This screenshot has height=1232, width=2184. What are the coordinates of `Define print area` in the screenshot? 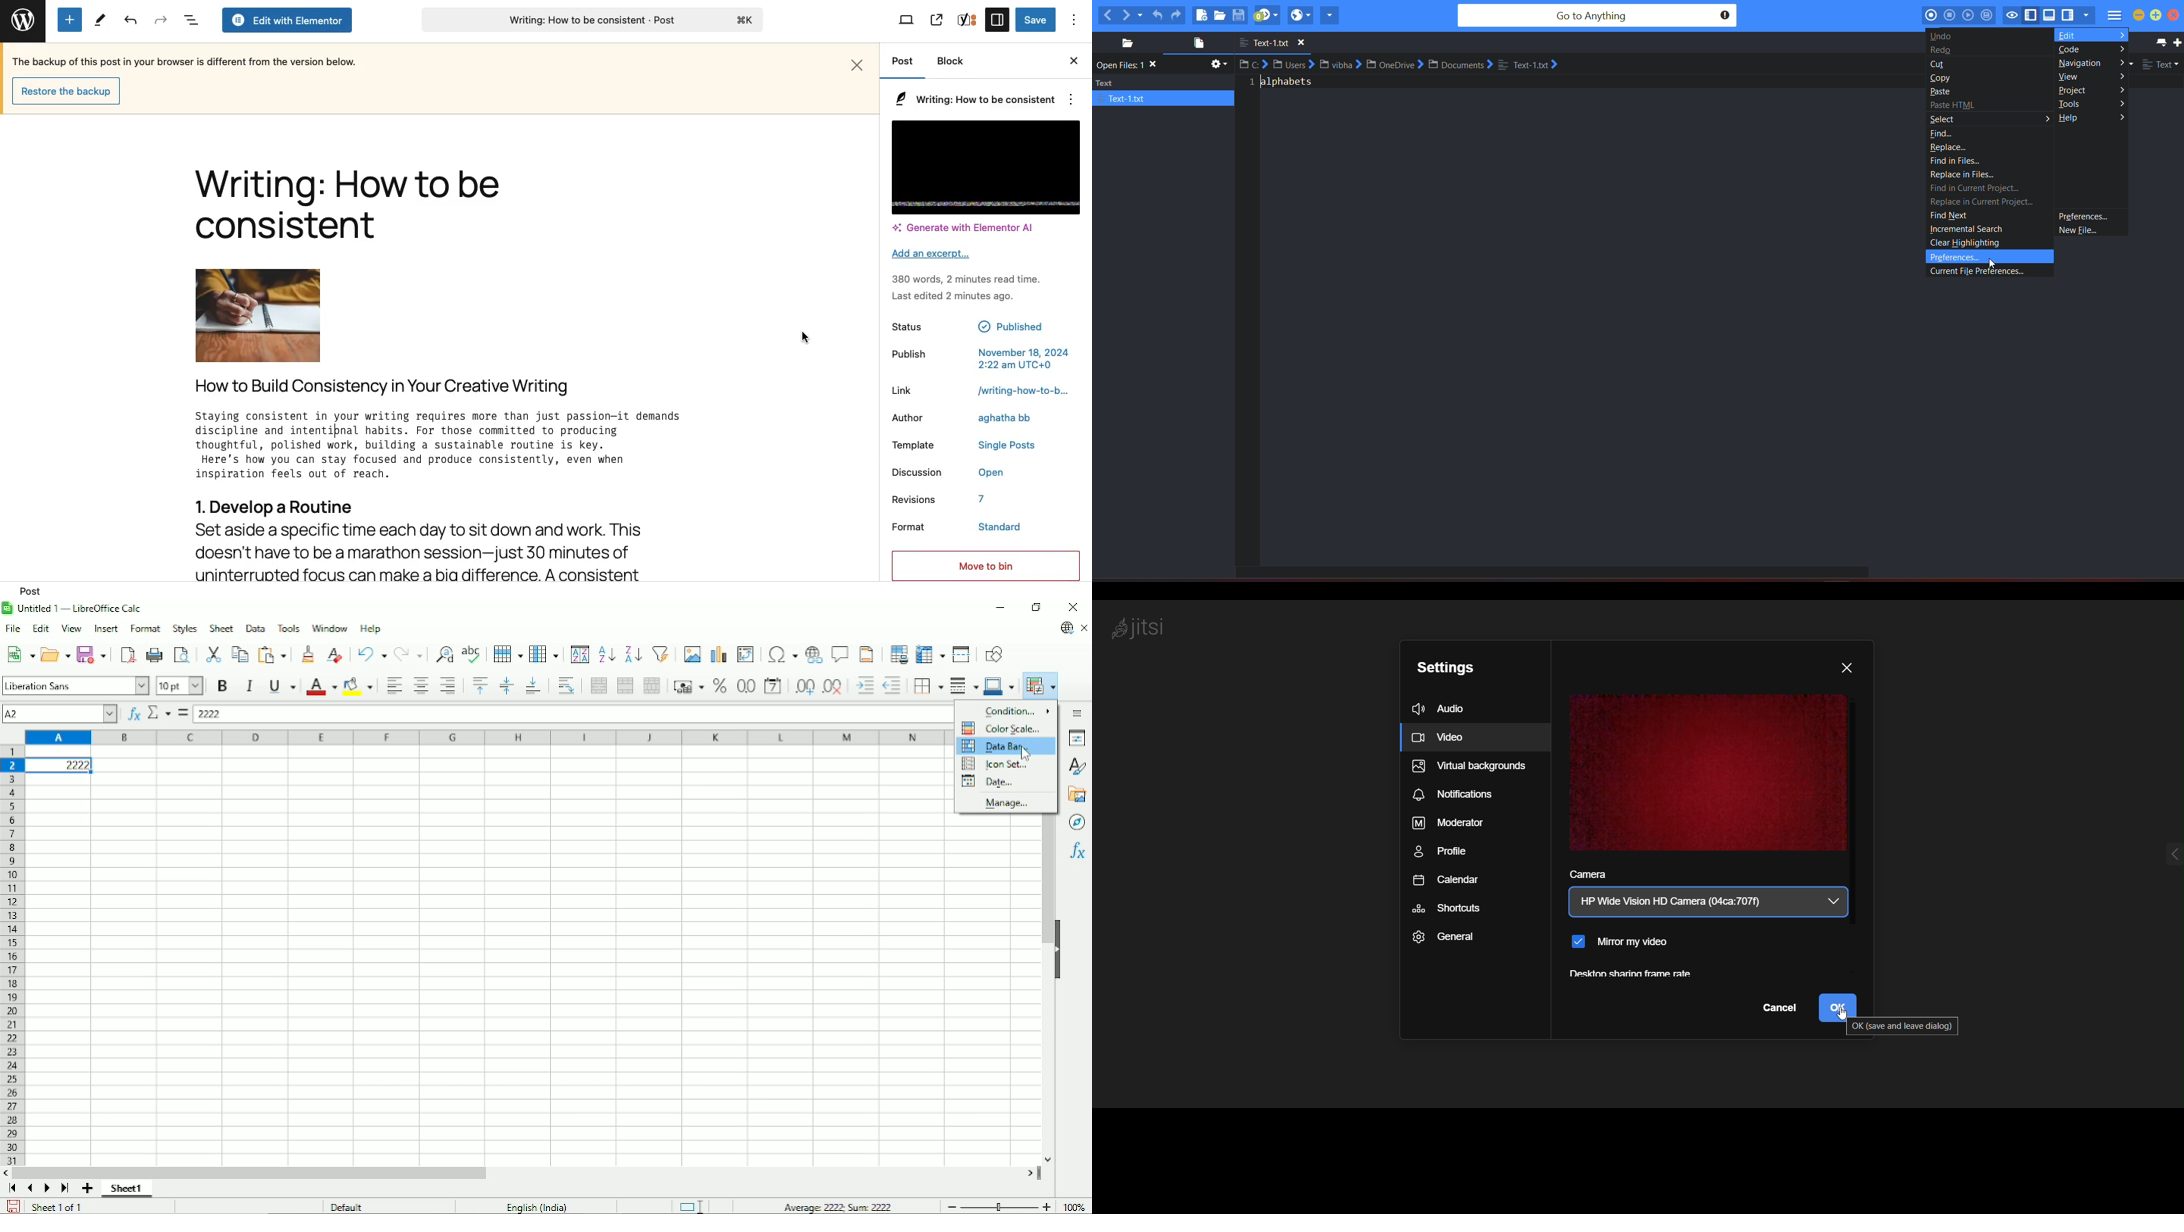 It's located at (898, 653).